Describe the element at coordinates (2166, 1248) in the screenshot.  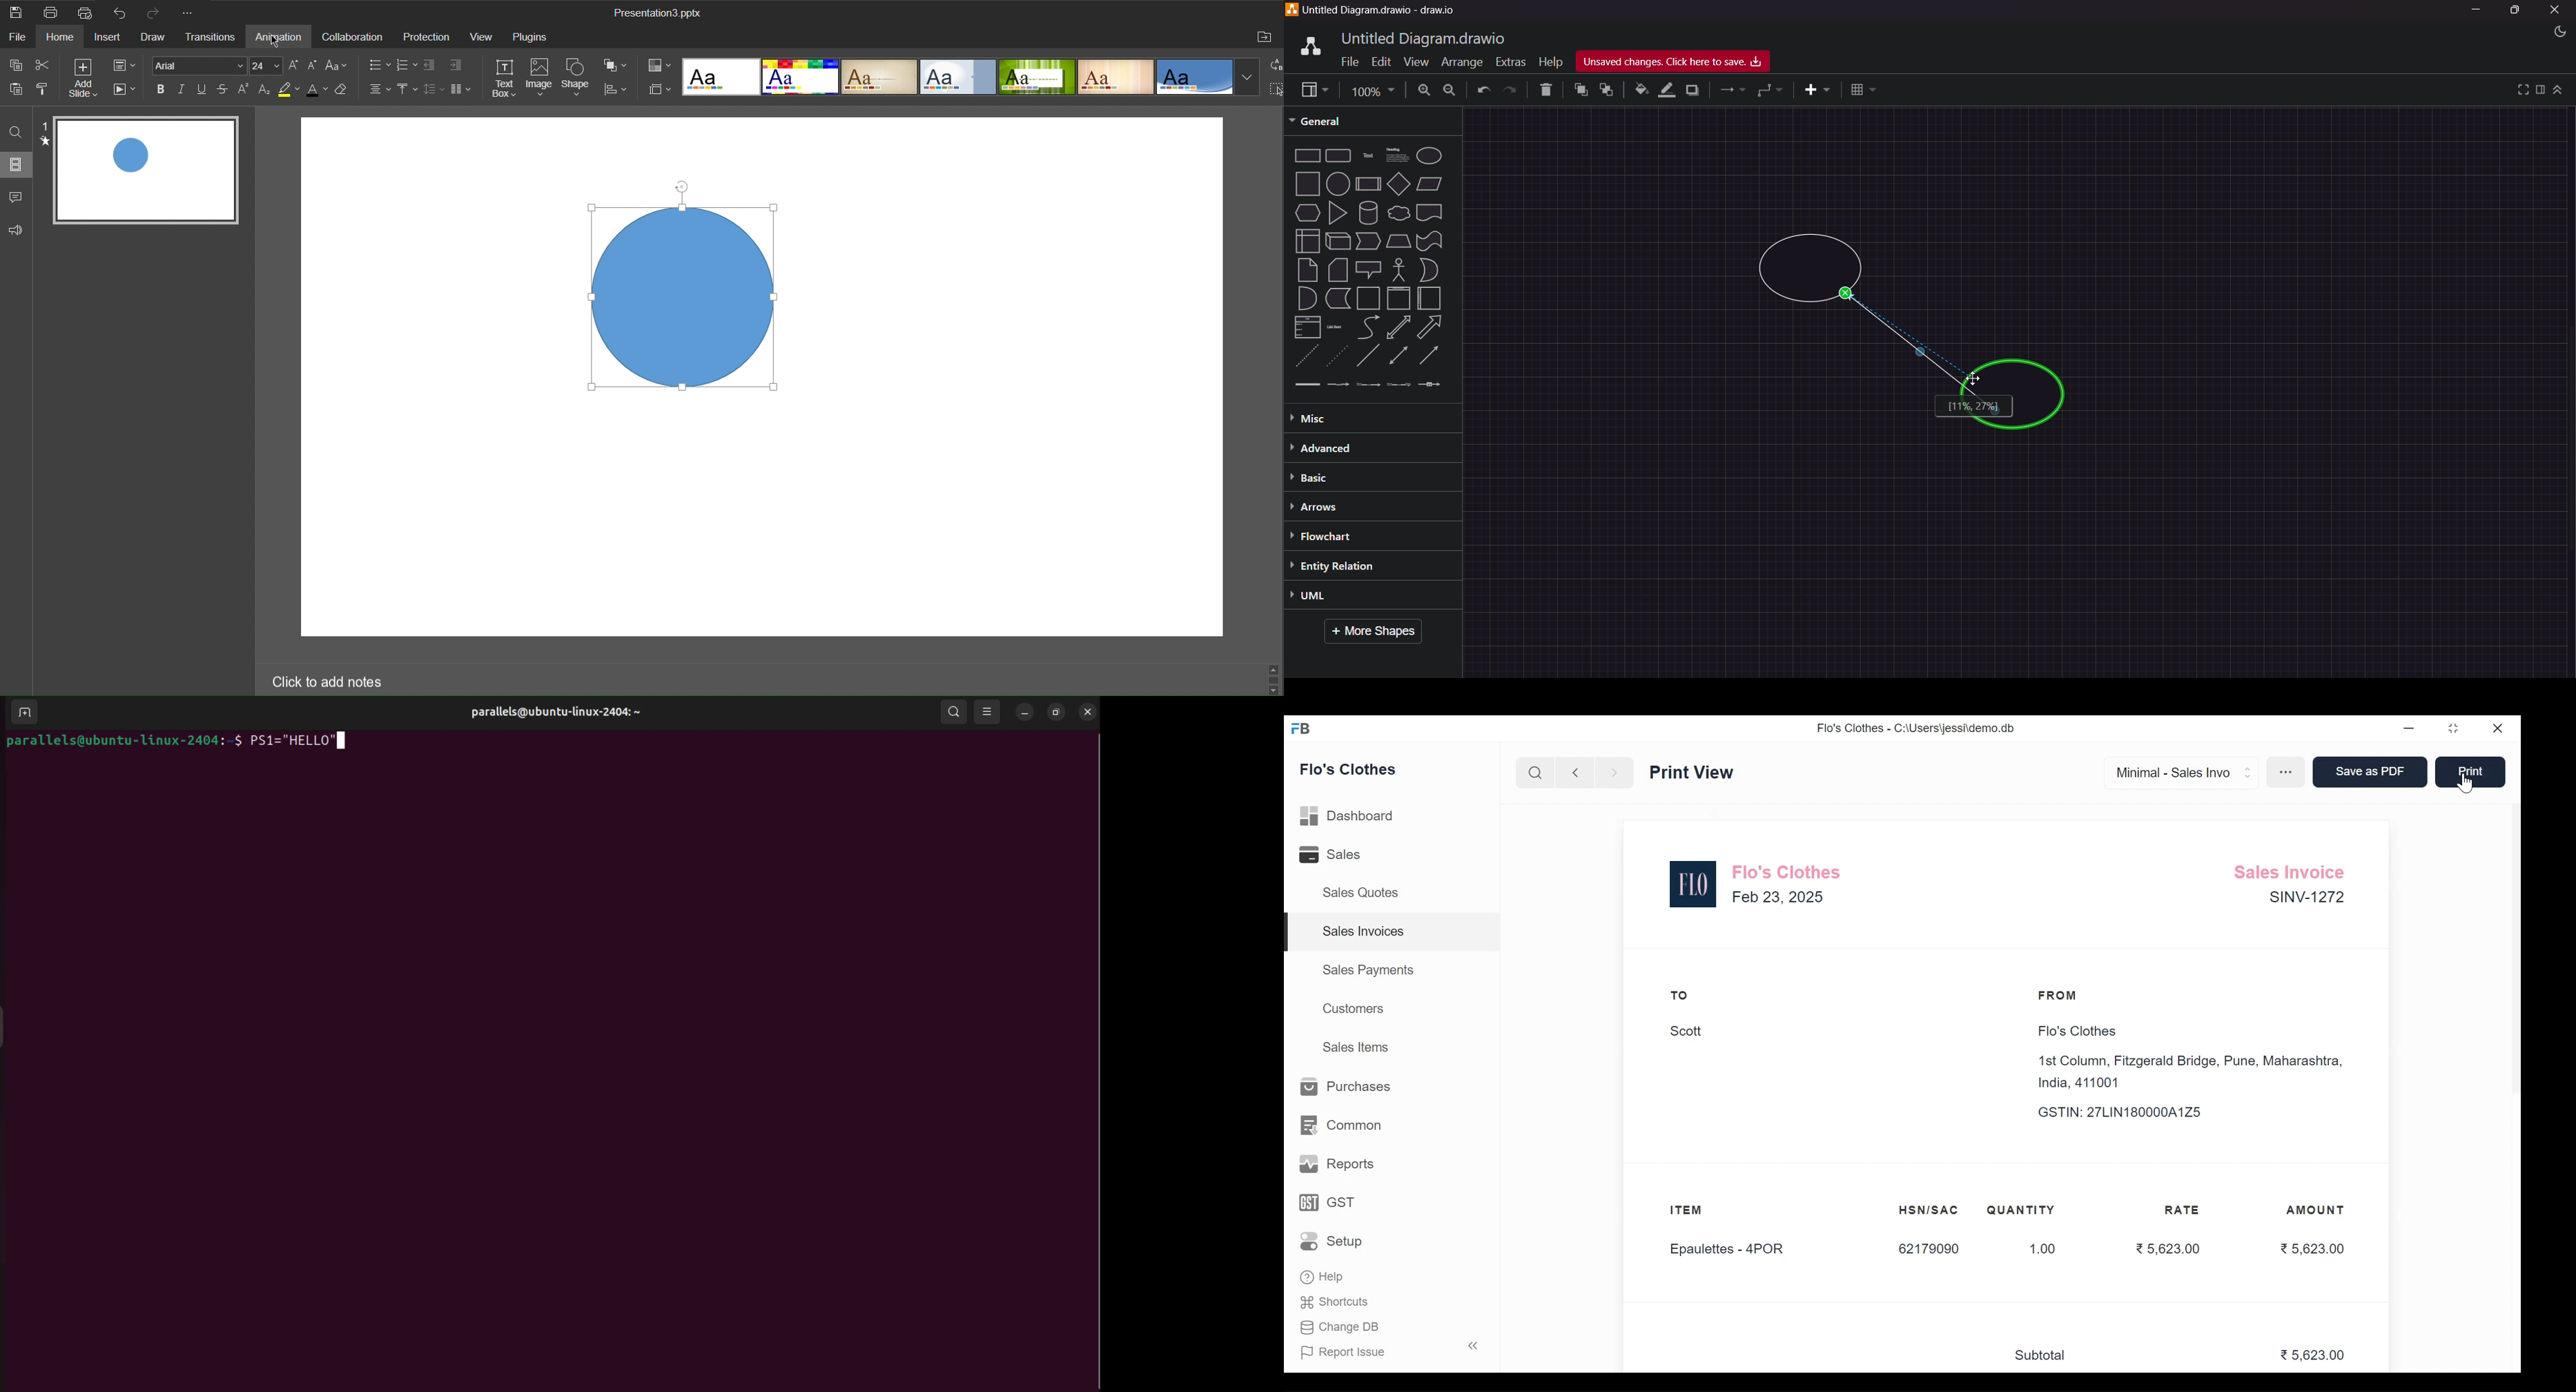
I see `5,623.00` at that location.